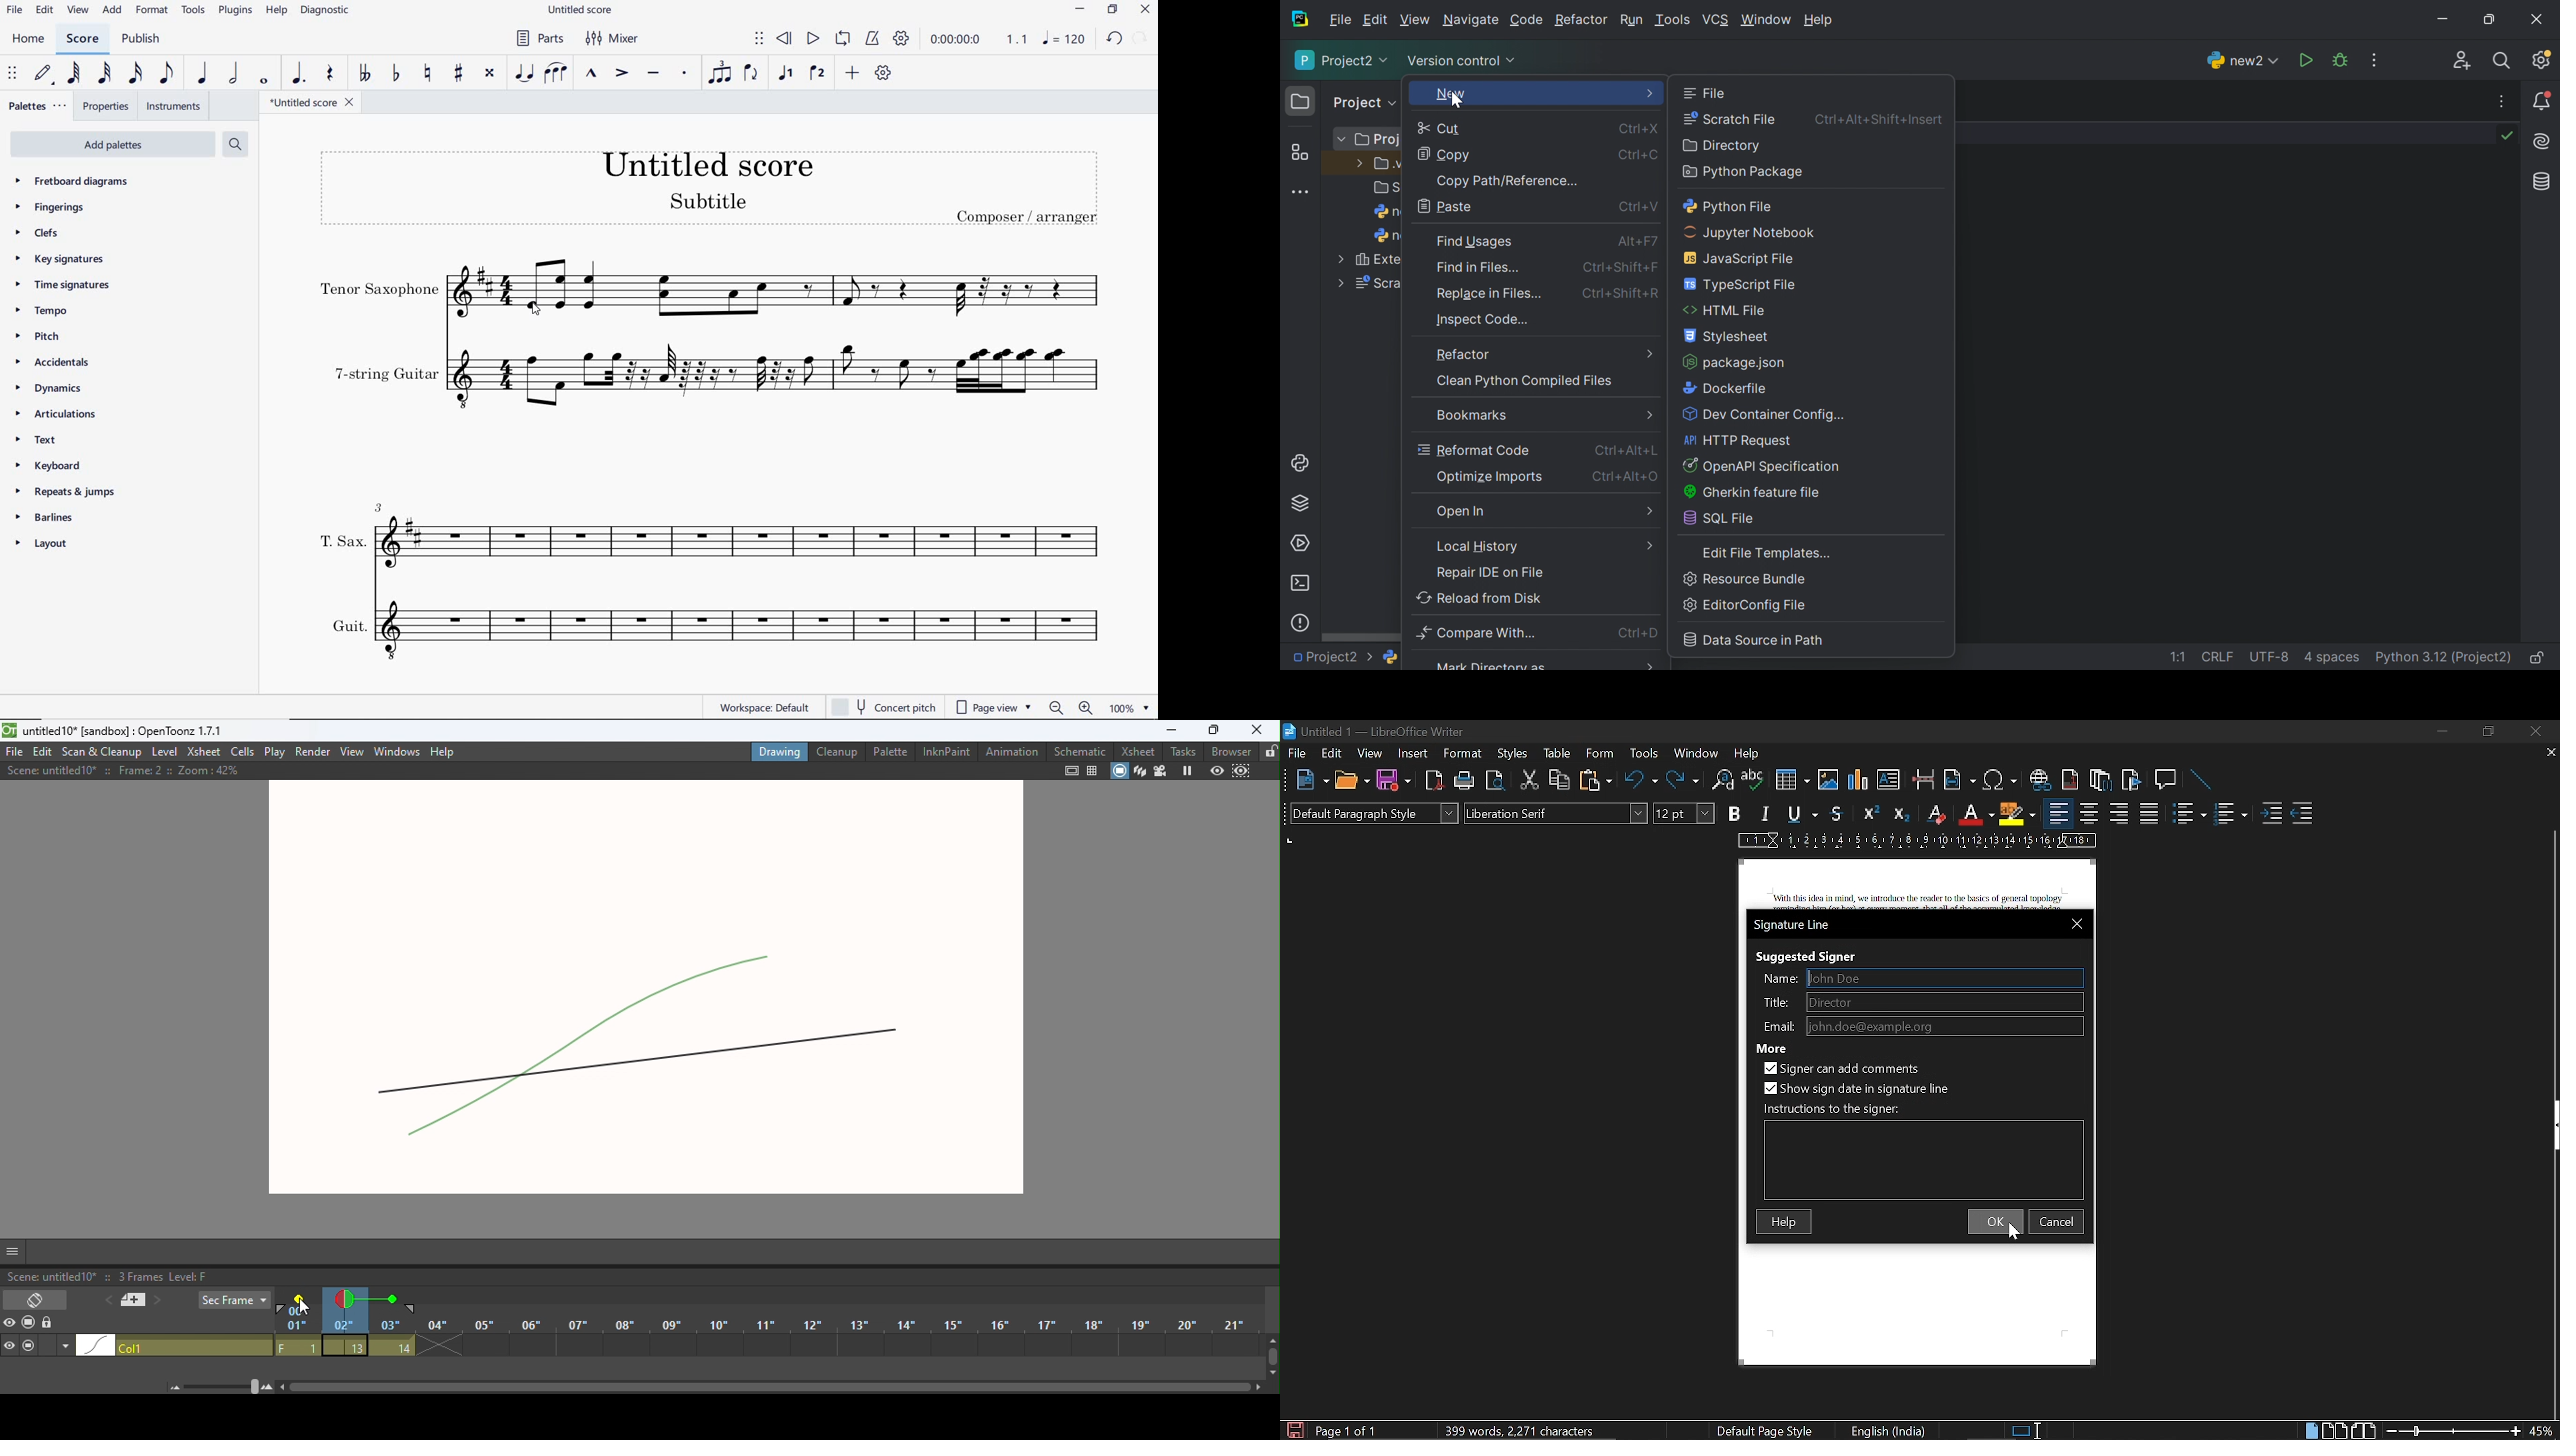 Image resolution: width=2576 pixels, height=1456 pixels. What do you see at coordinates (44, 11) in the screenshot?
I see `EDIT` at bounding box center [44, 11].